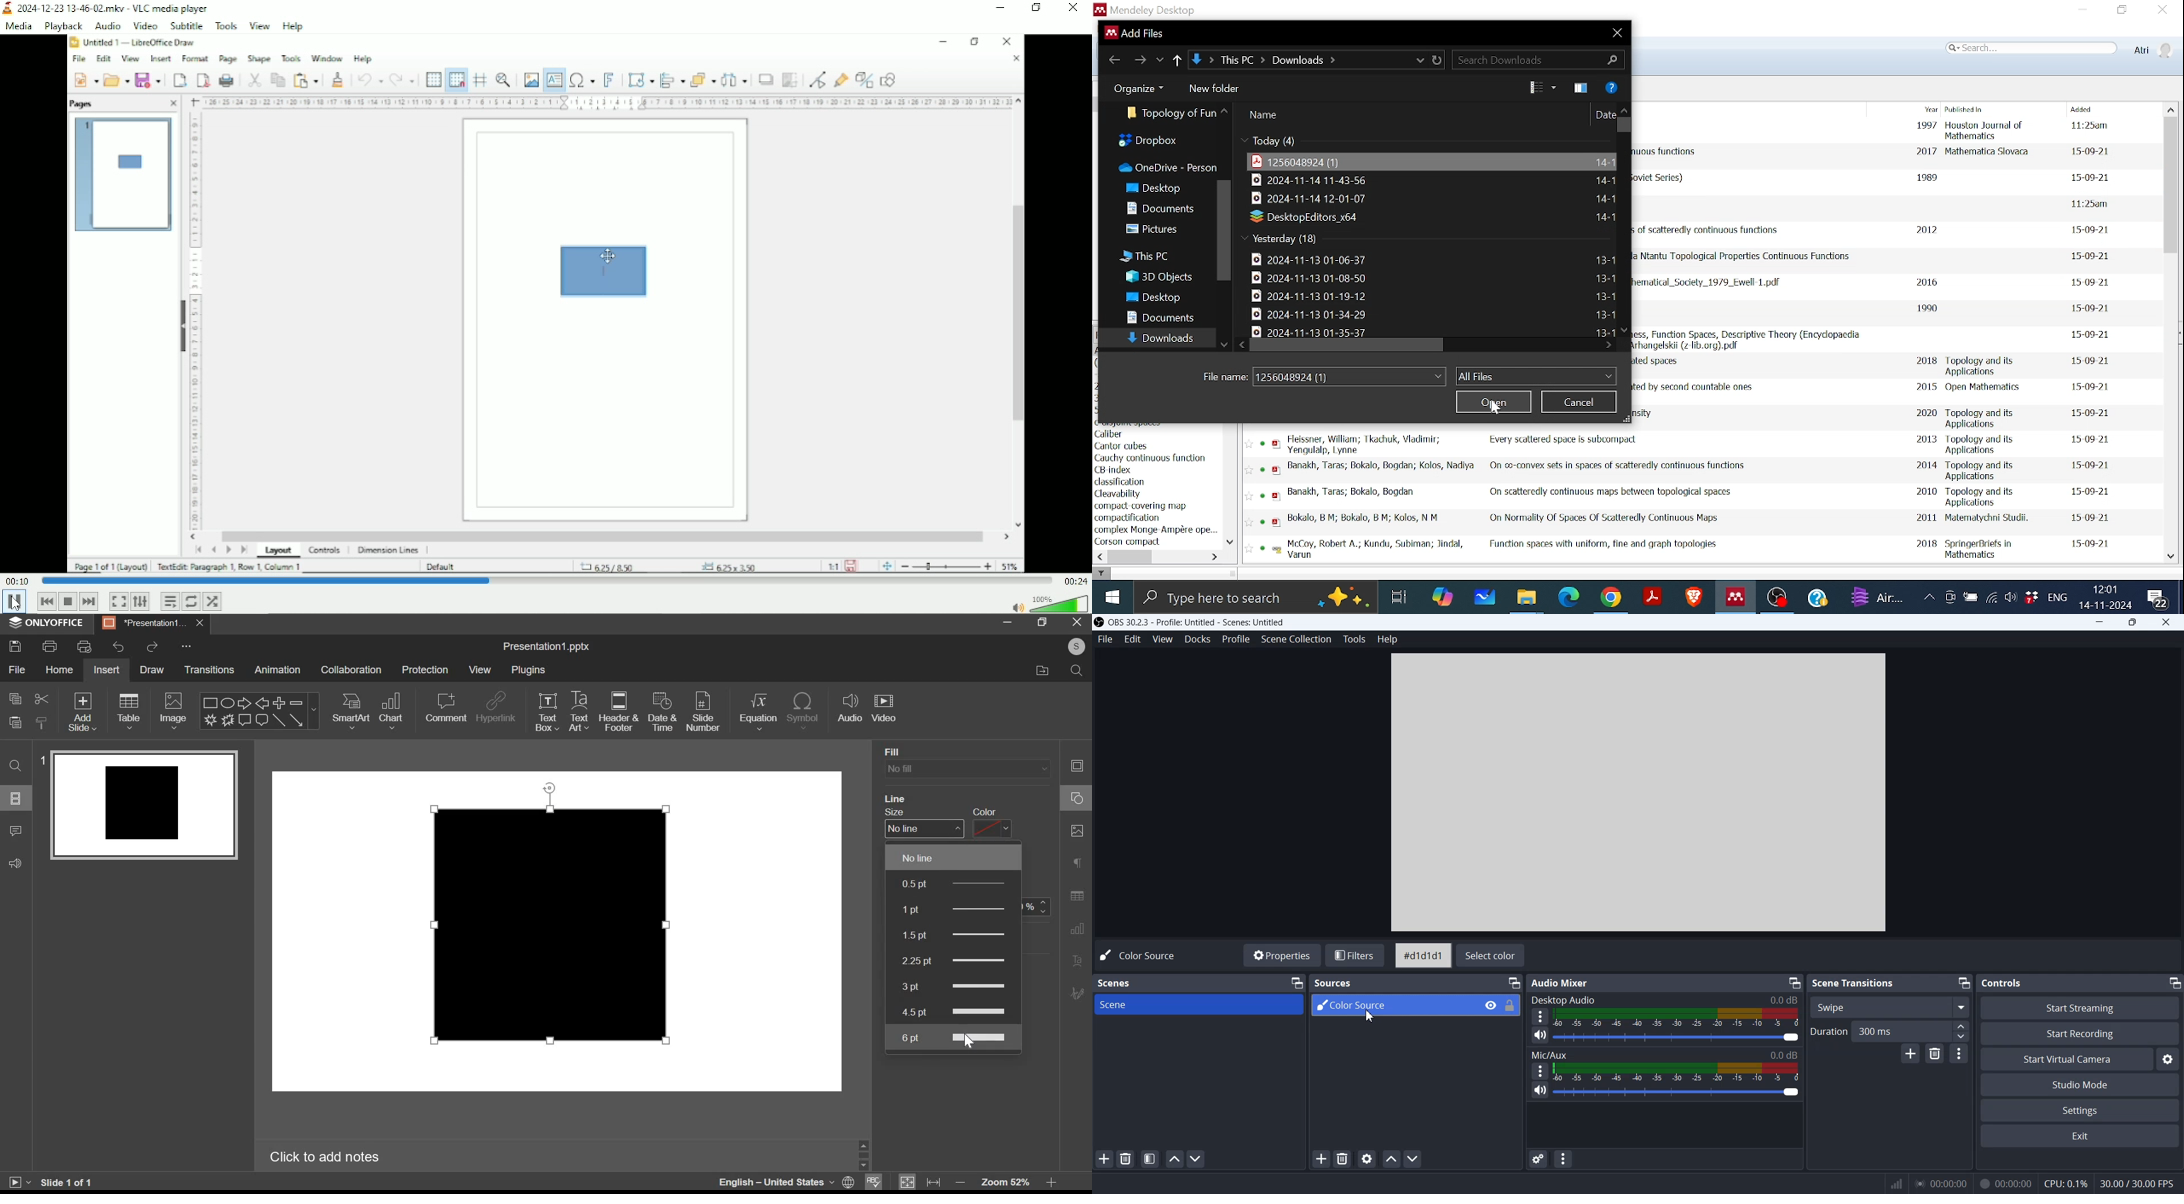  I want to click on date, so click(2091, 281).